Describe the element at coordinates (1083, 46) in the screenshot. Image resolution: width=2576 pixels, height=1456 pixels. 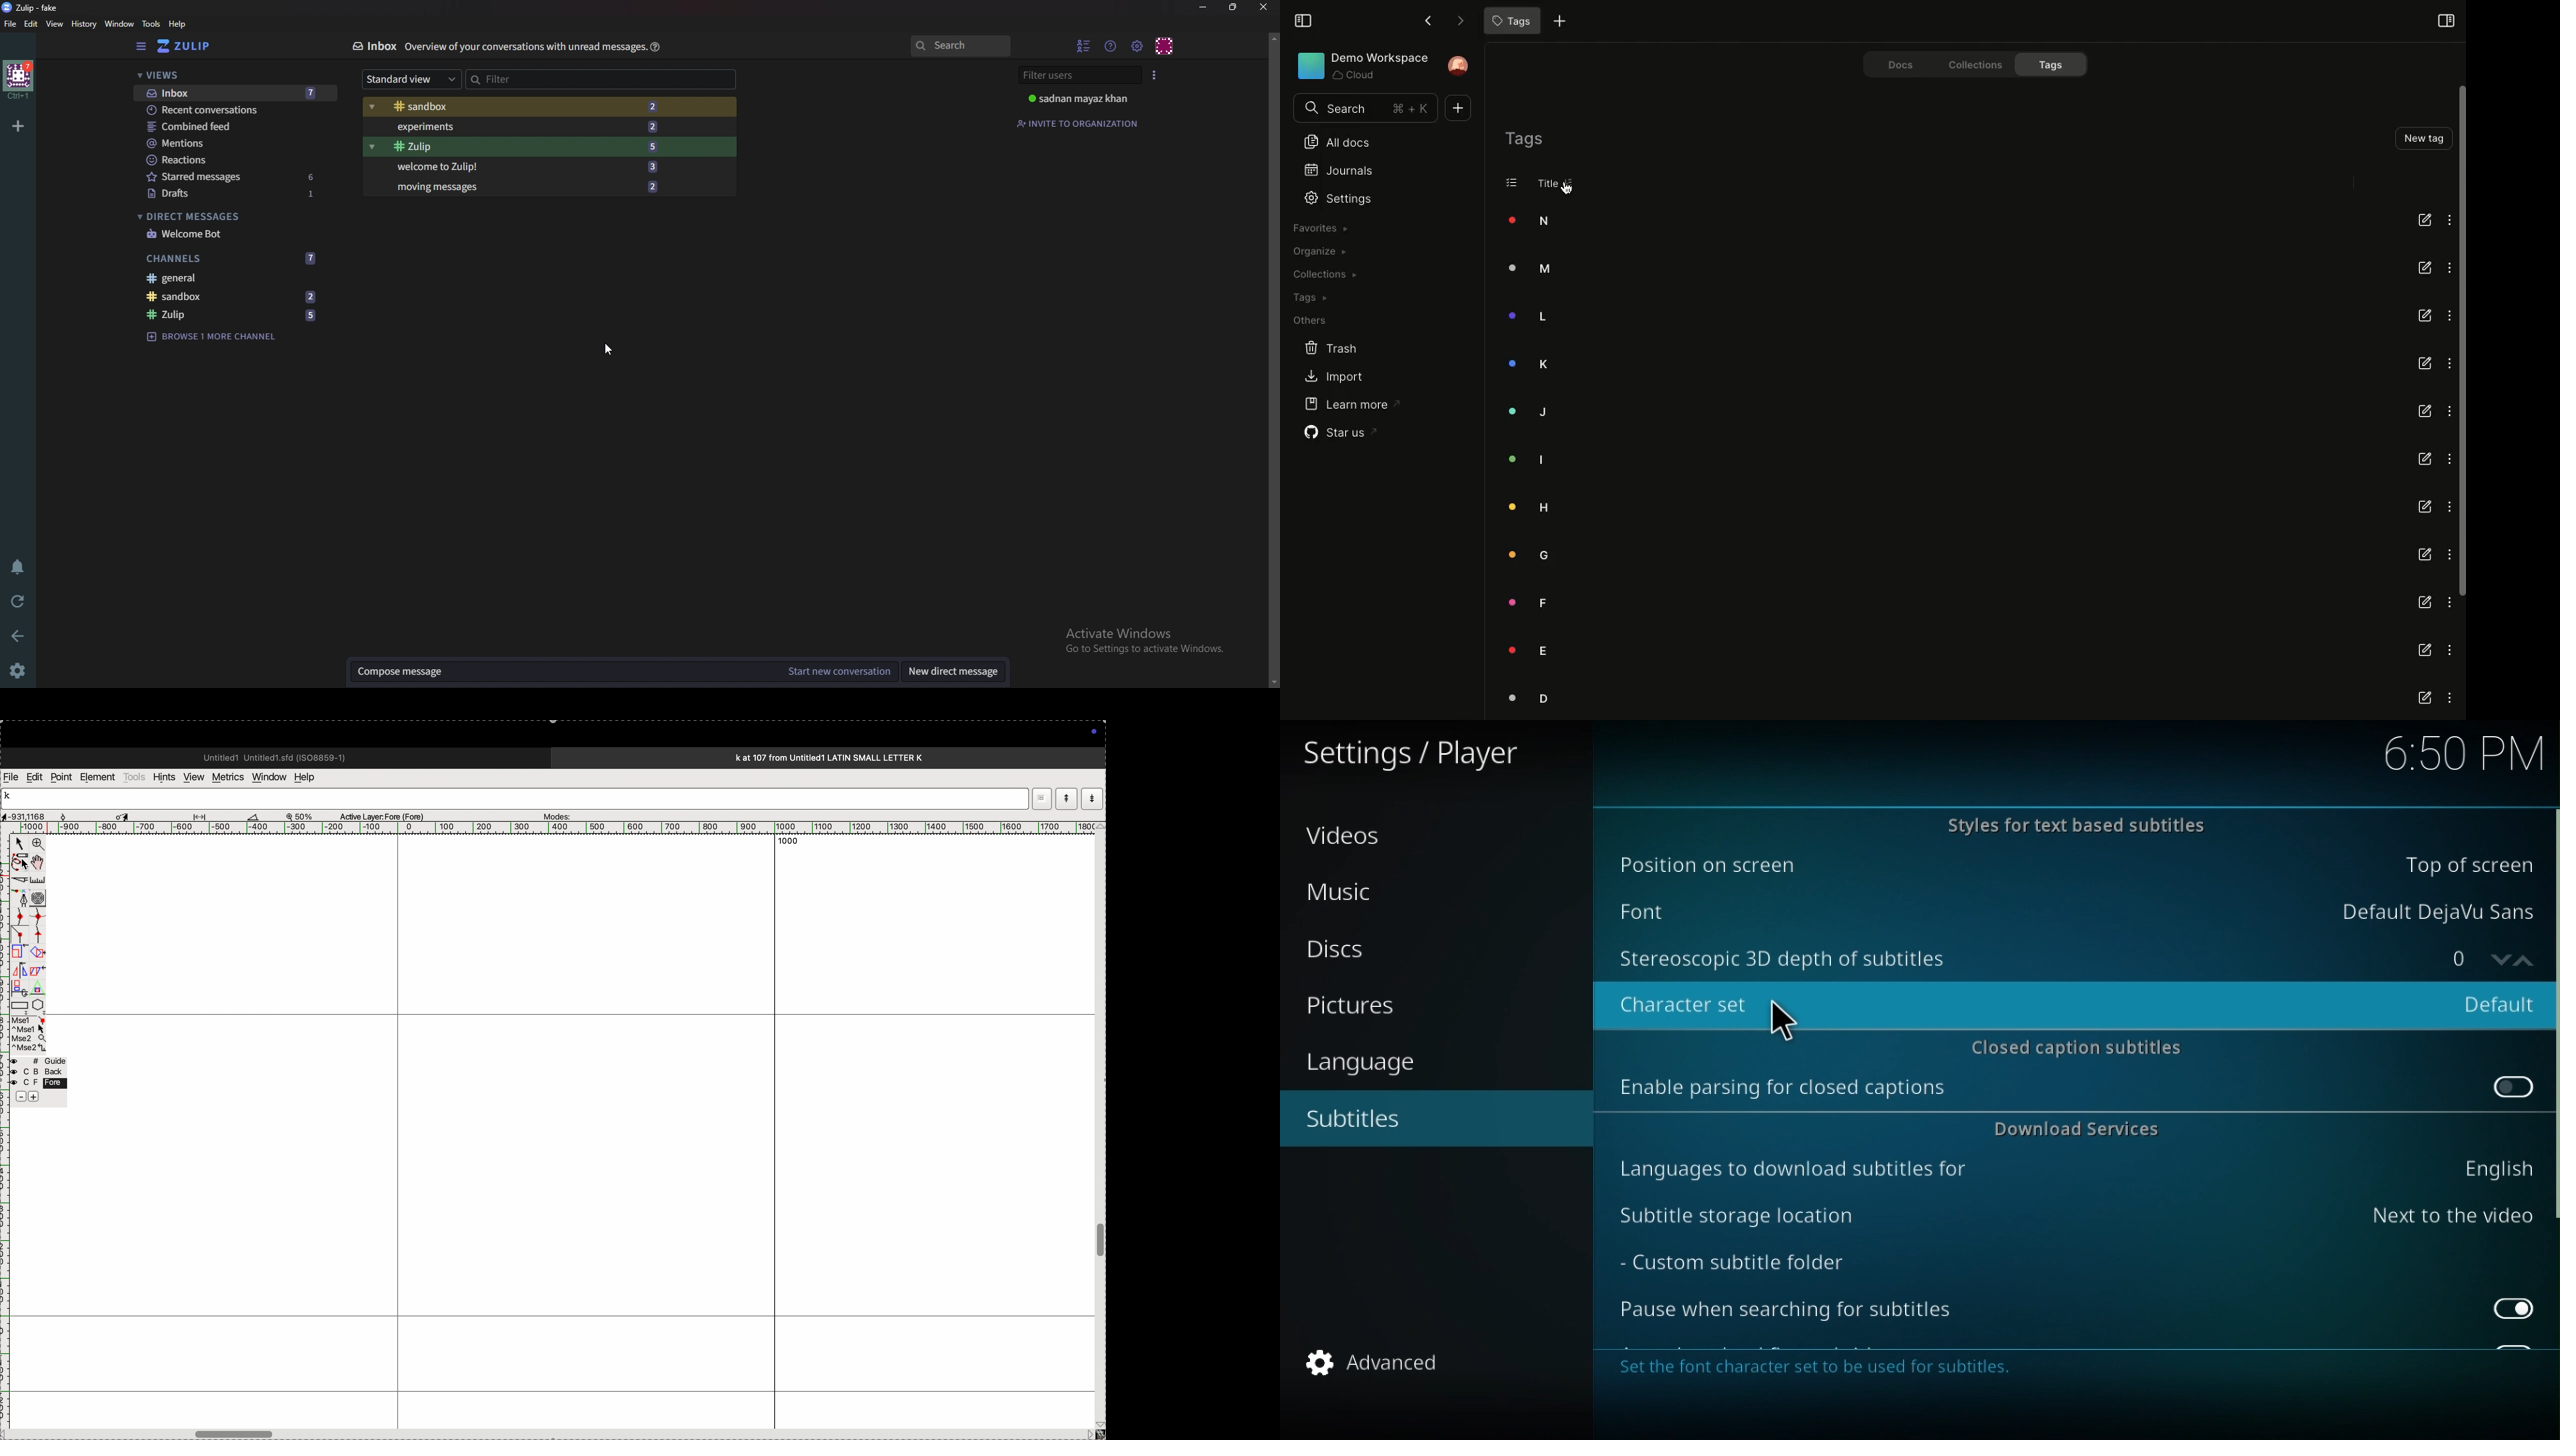
I see `Hide user list` at that location.